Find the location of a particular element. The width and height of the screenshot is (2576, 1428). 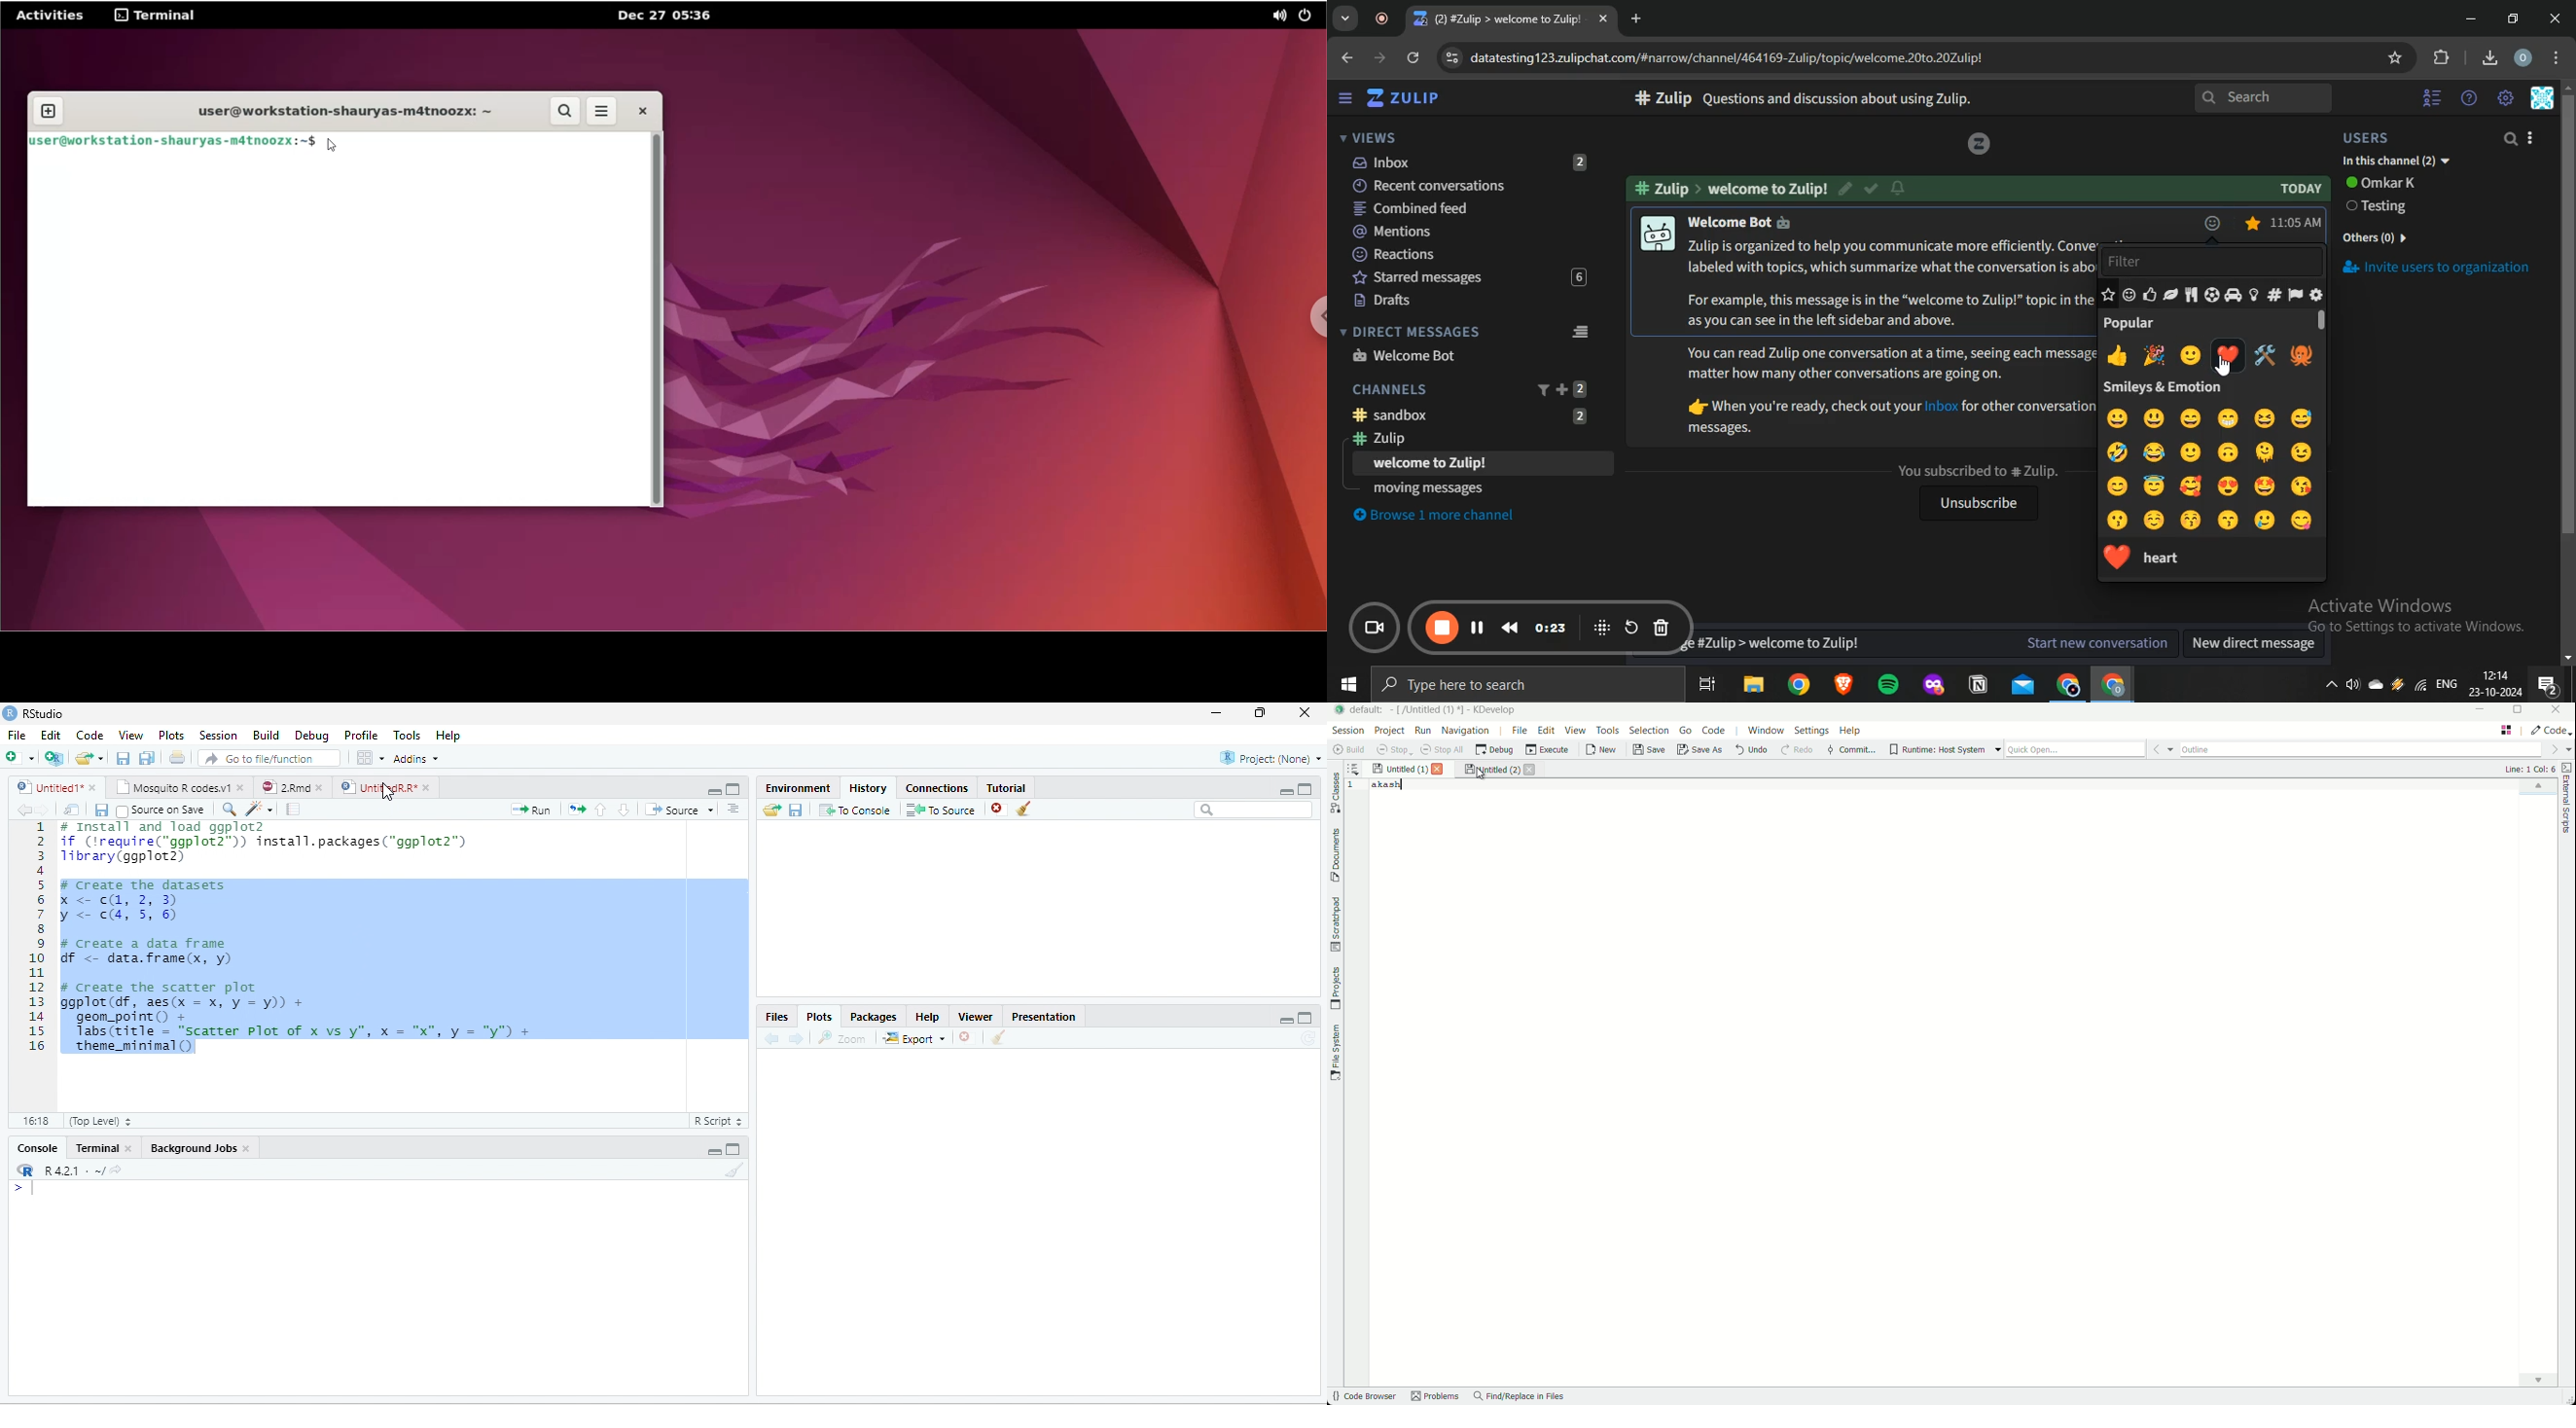

R Script is located at coordinates (720, 1121).